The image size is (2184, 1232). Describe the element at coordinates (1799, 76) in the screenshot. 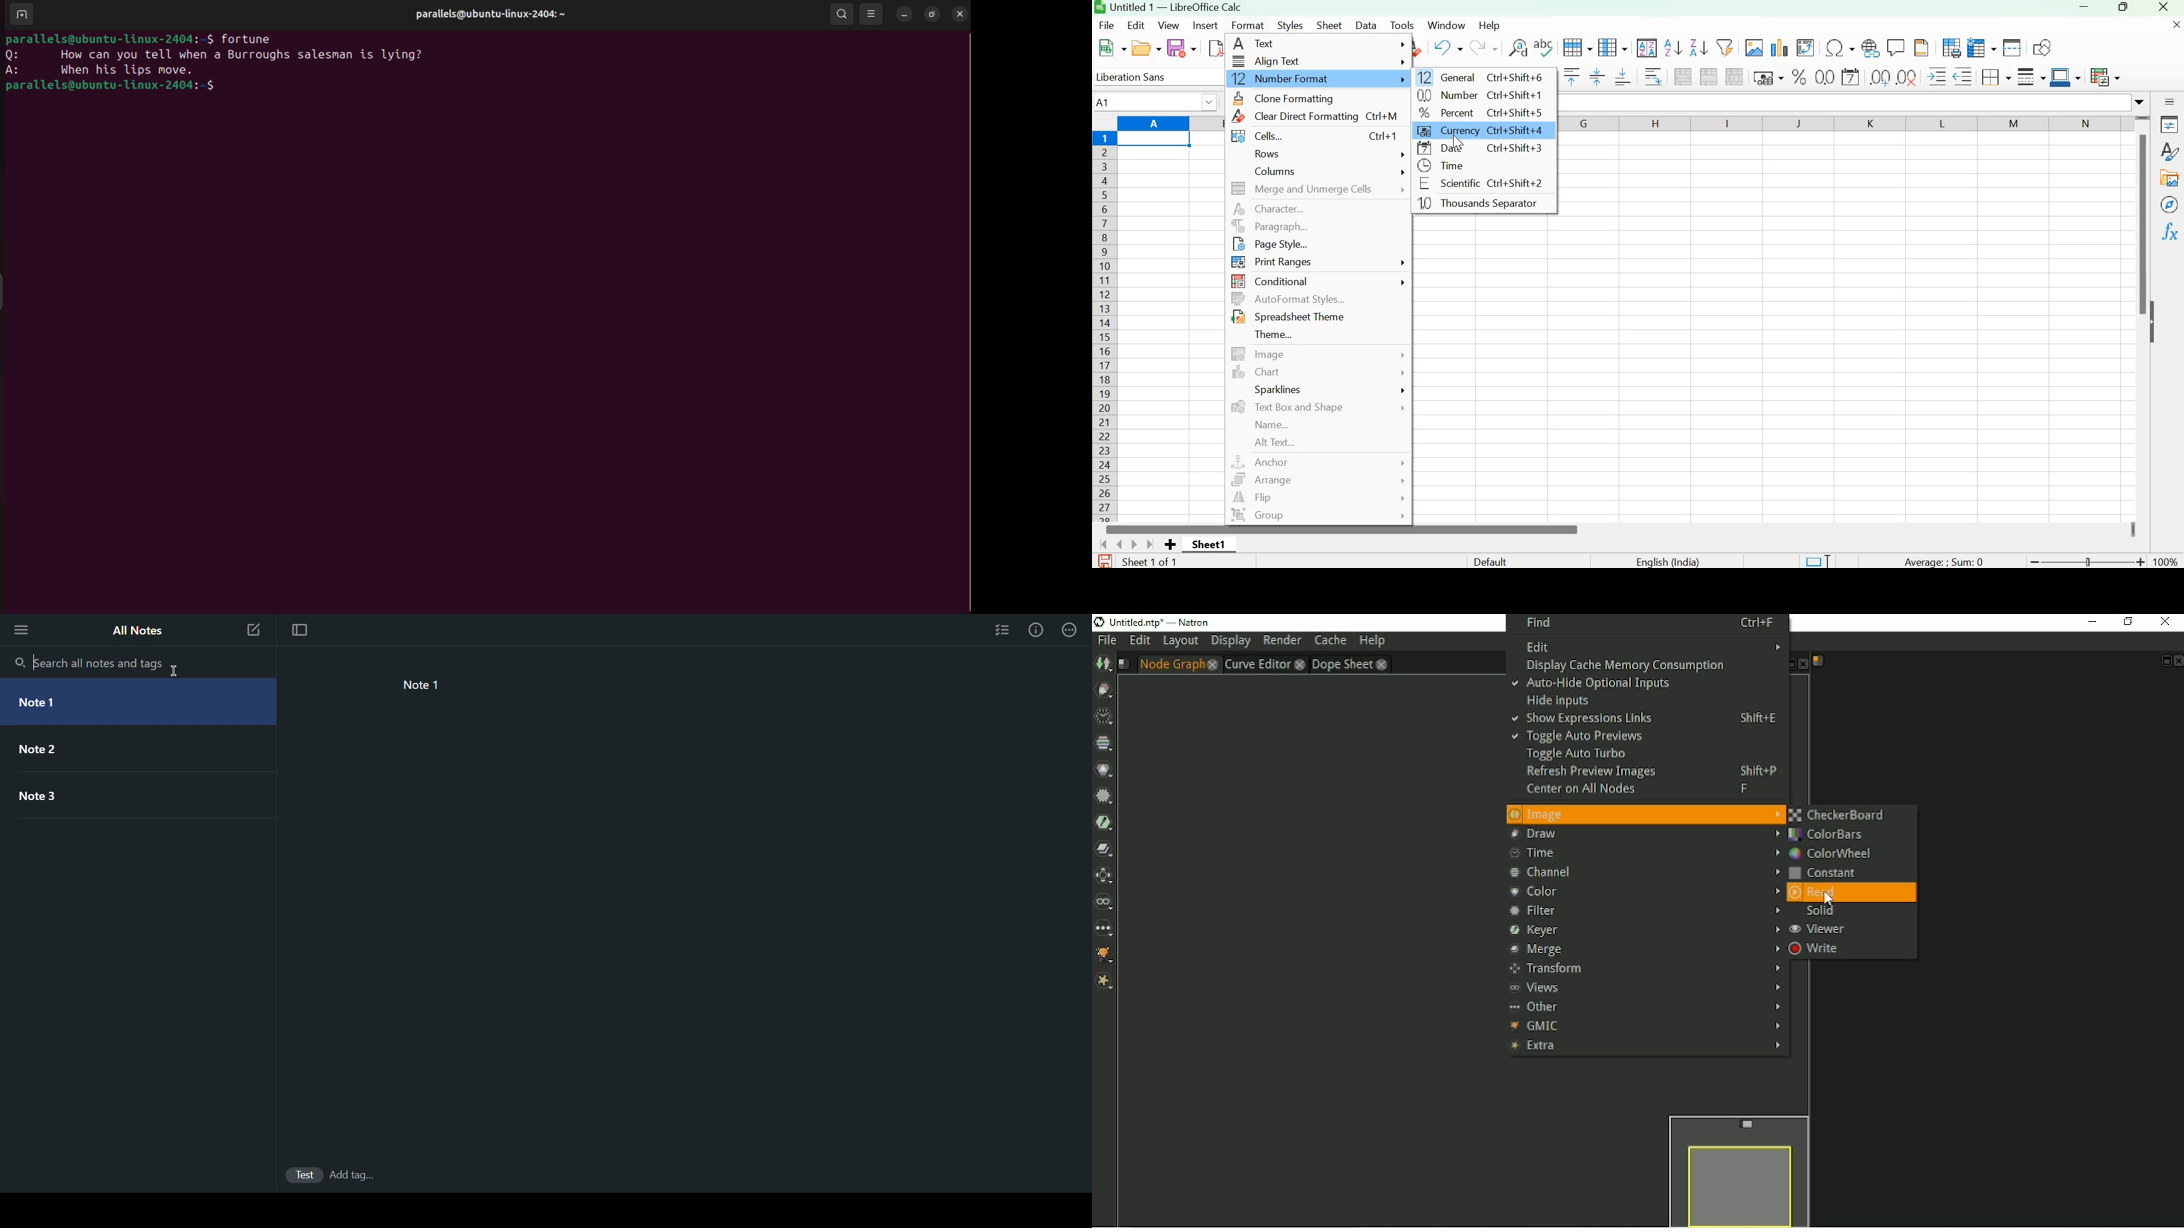

I see `Format as percent` at that location.